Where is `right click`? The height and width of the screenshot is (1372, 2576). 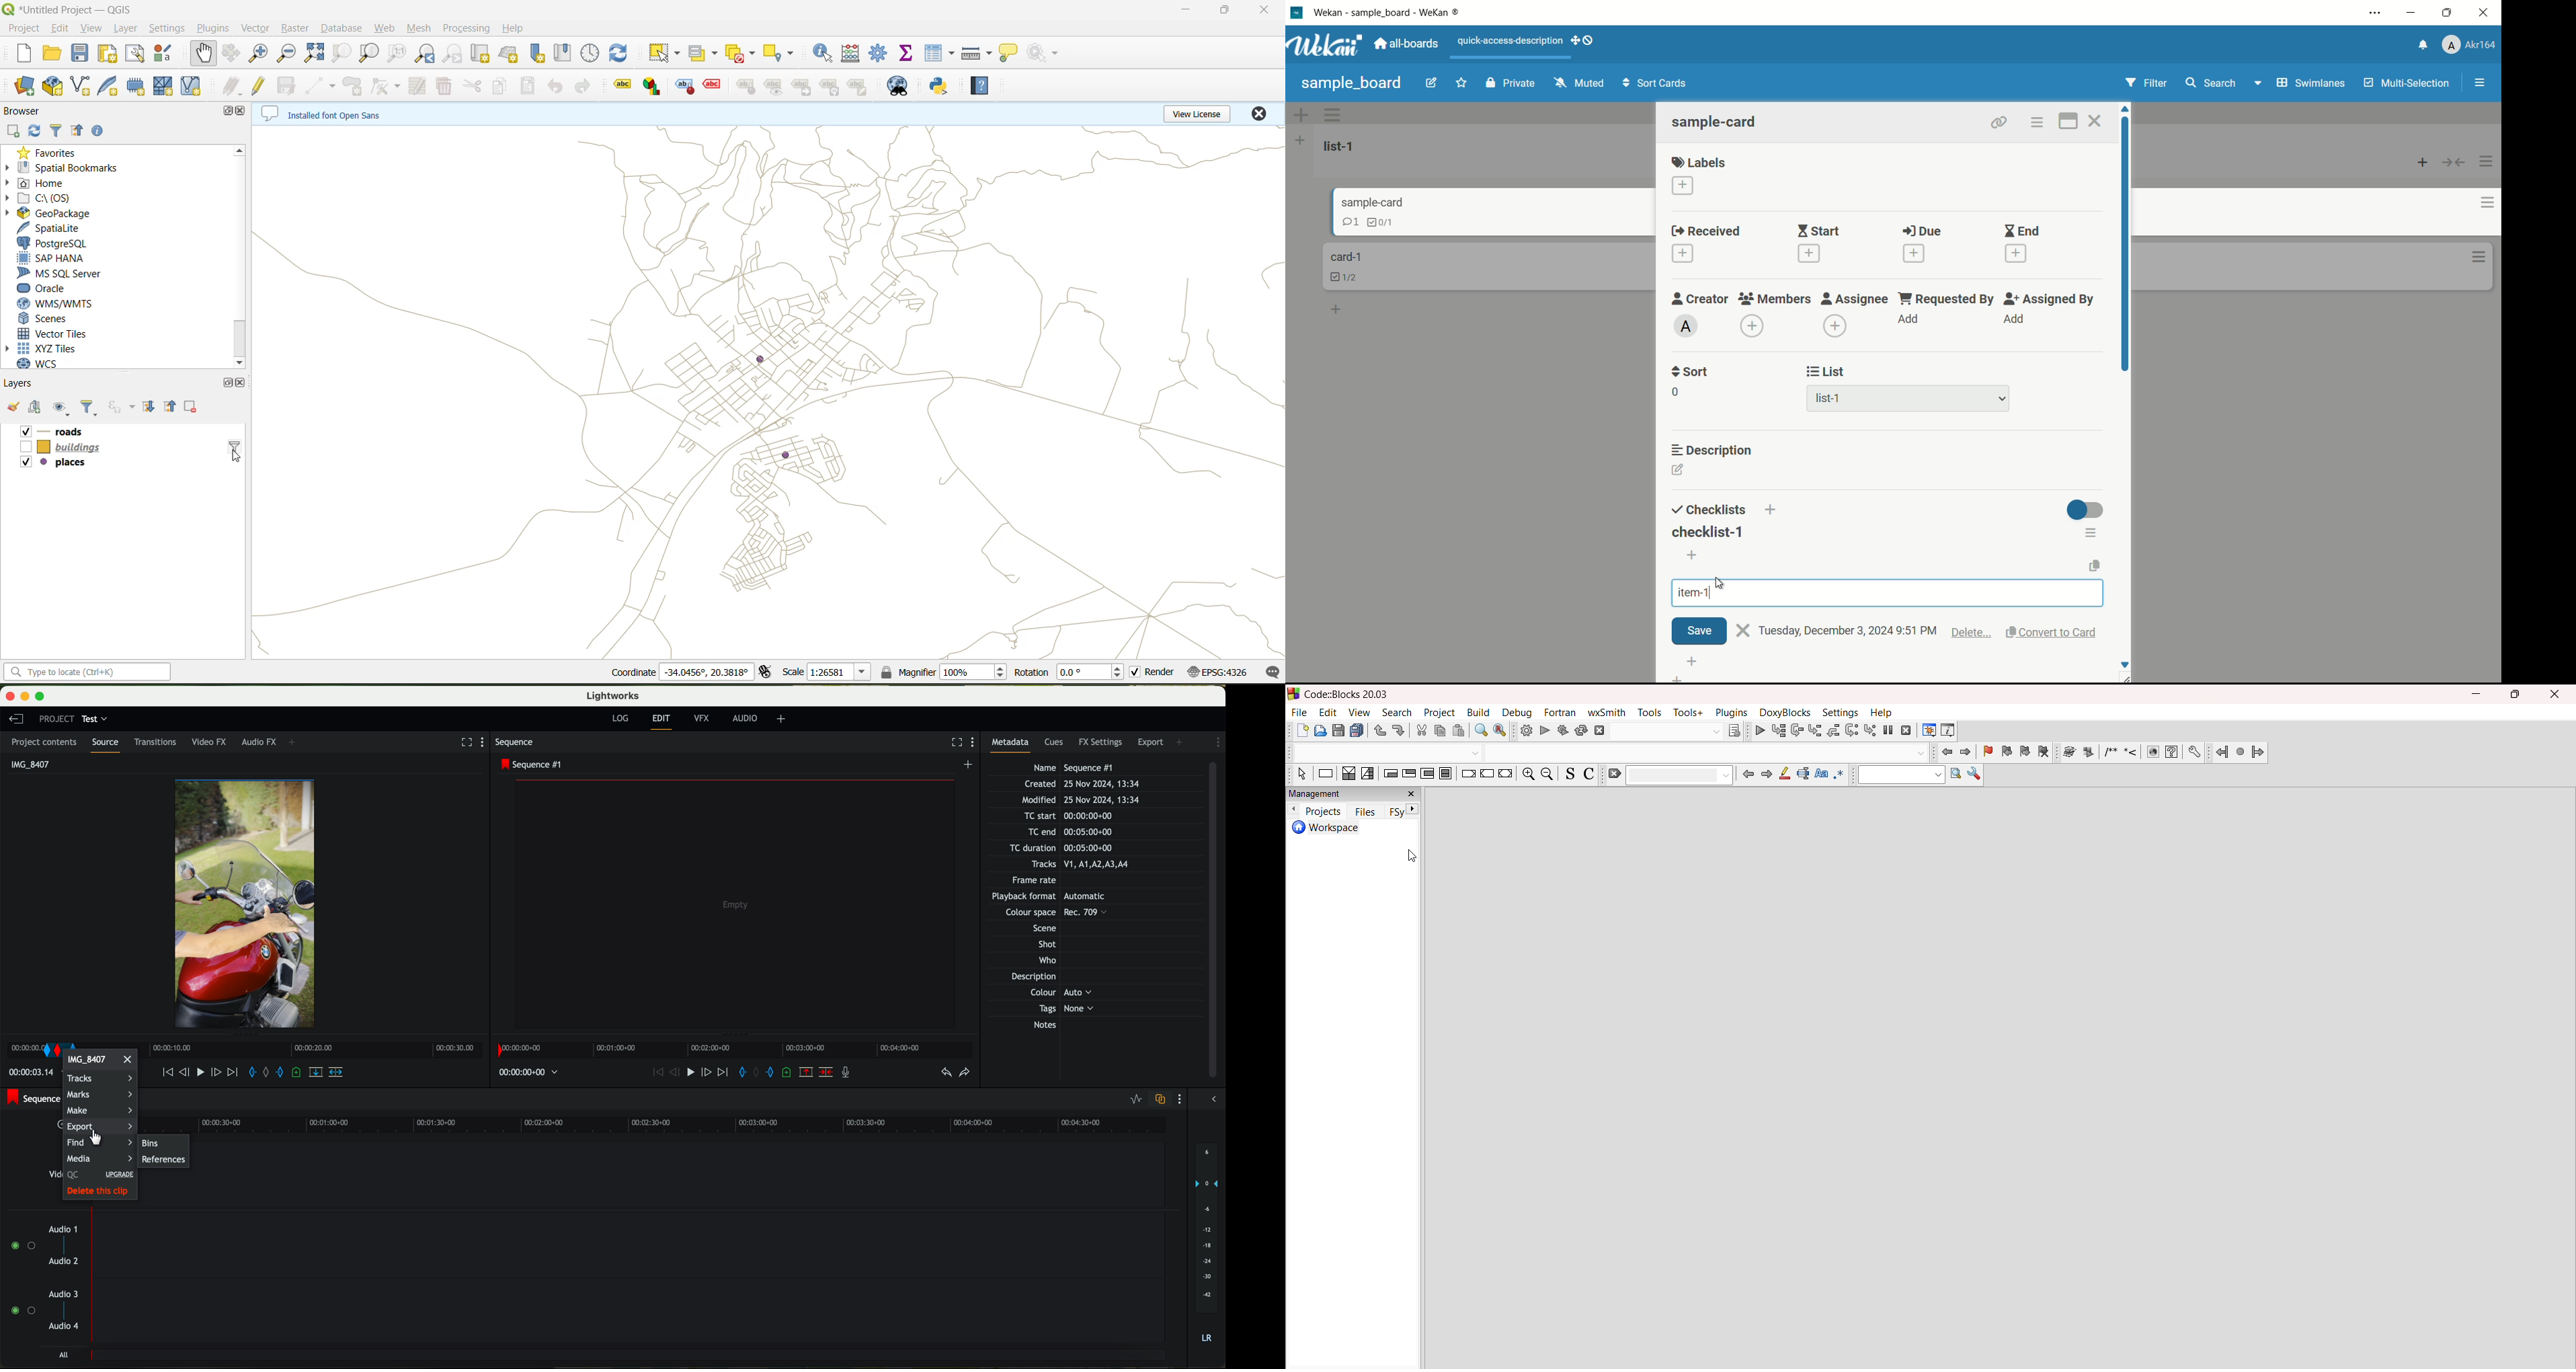
right click is located at coordinates (42, 1046).